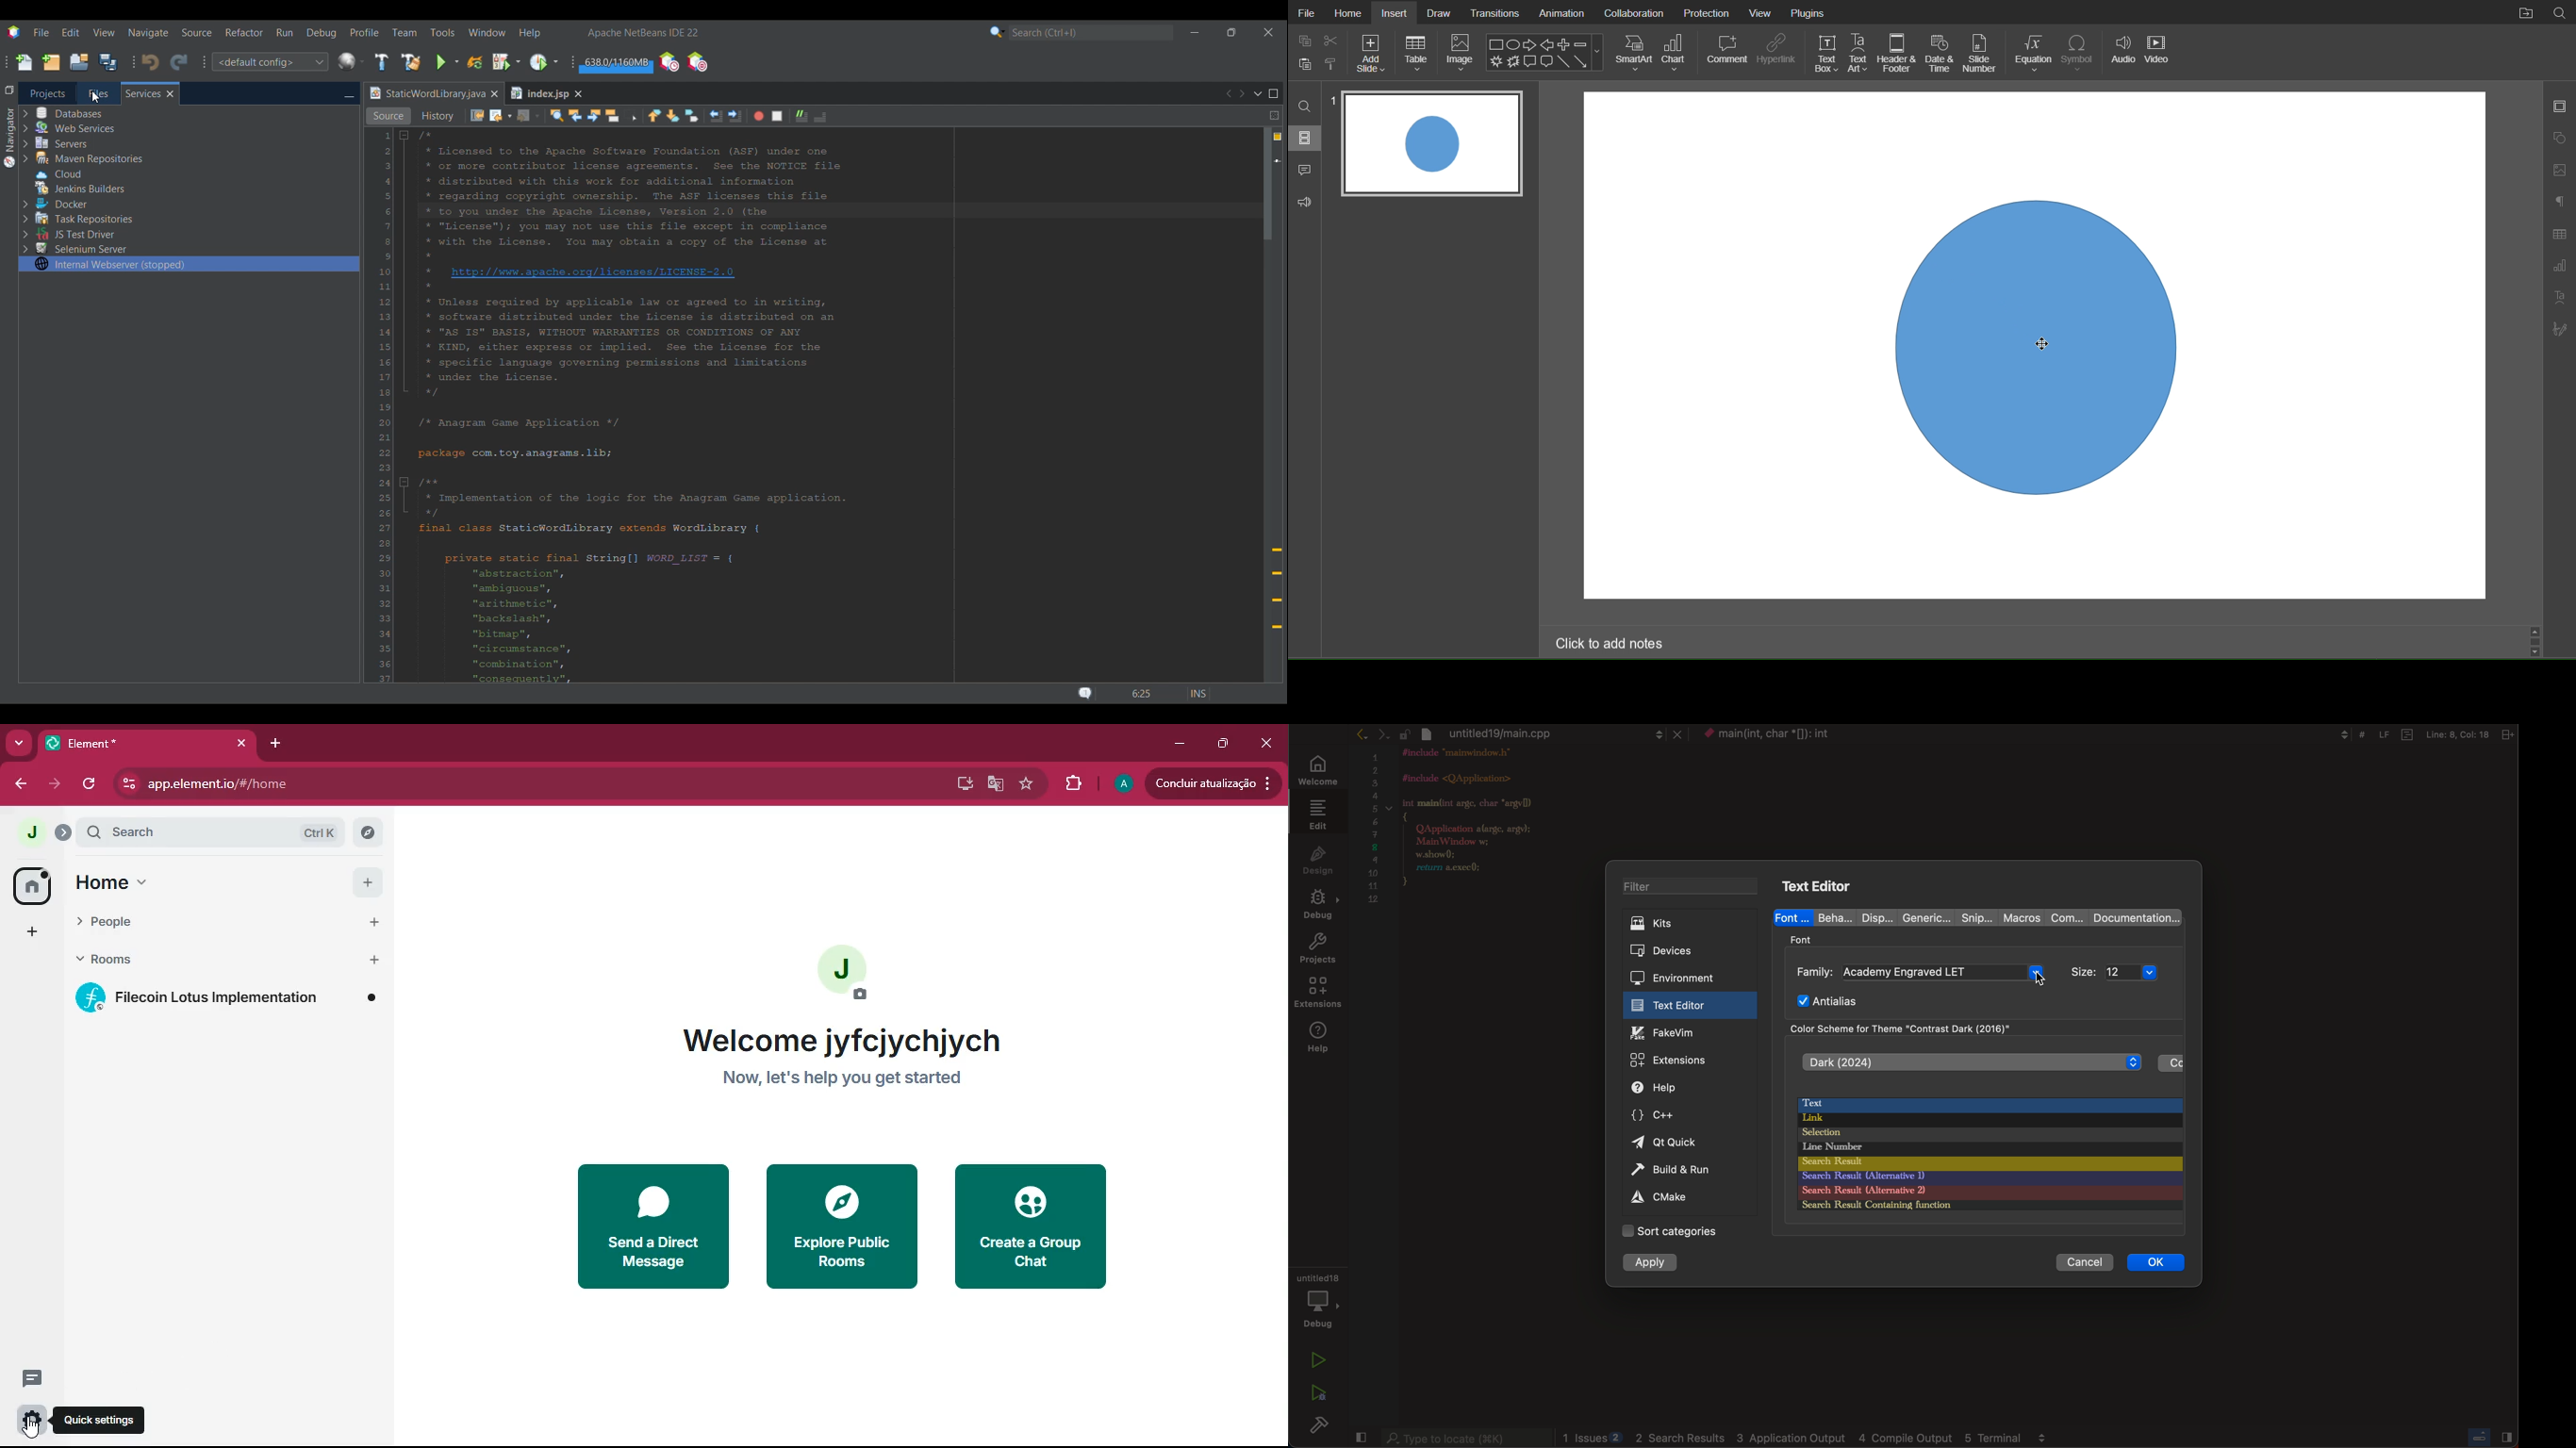 The image size is (2576, 1456). Describe the element at coordinates (1682, 1171) in the screenshot. I see `build and run` at that location.